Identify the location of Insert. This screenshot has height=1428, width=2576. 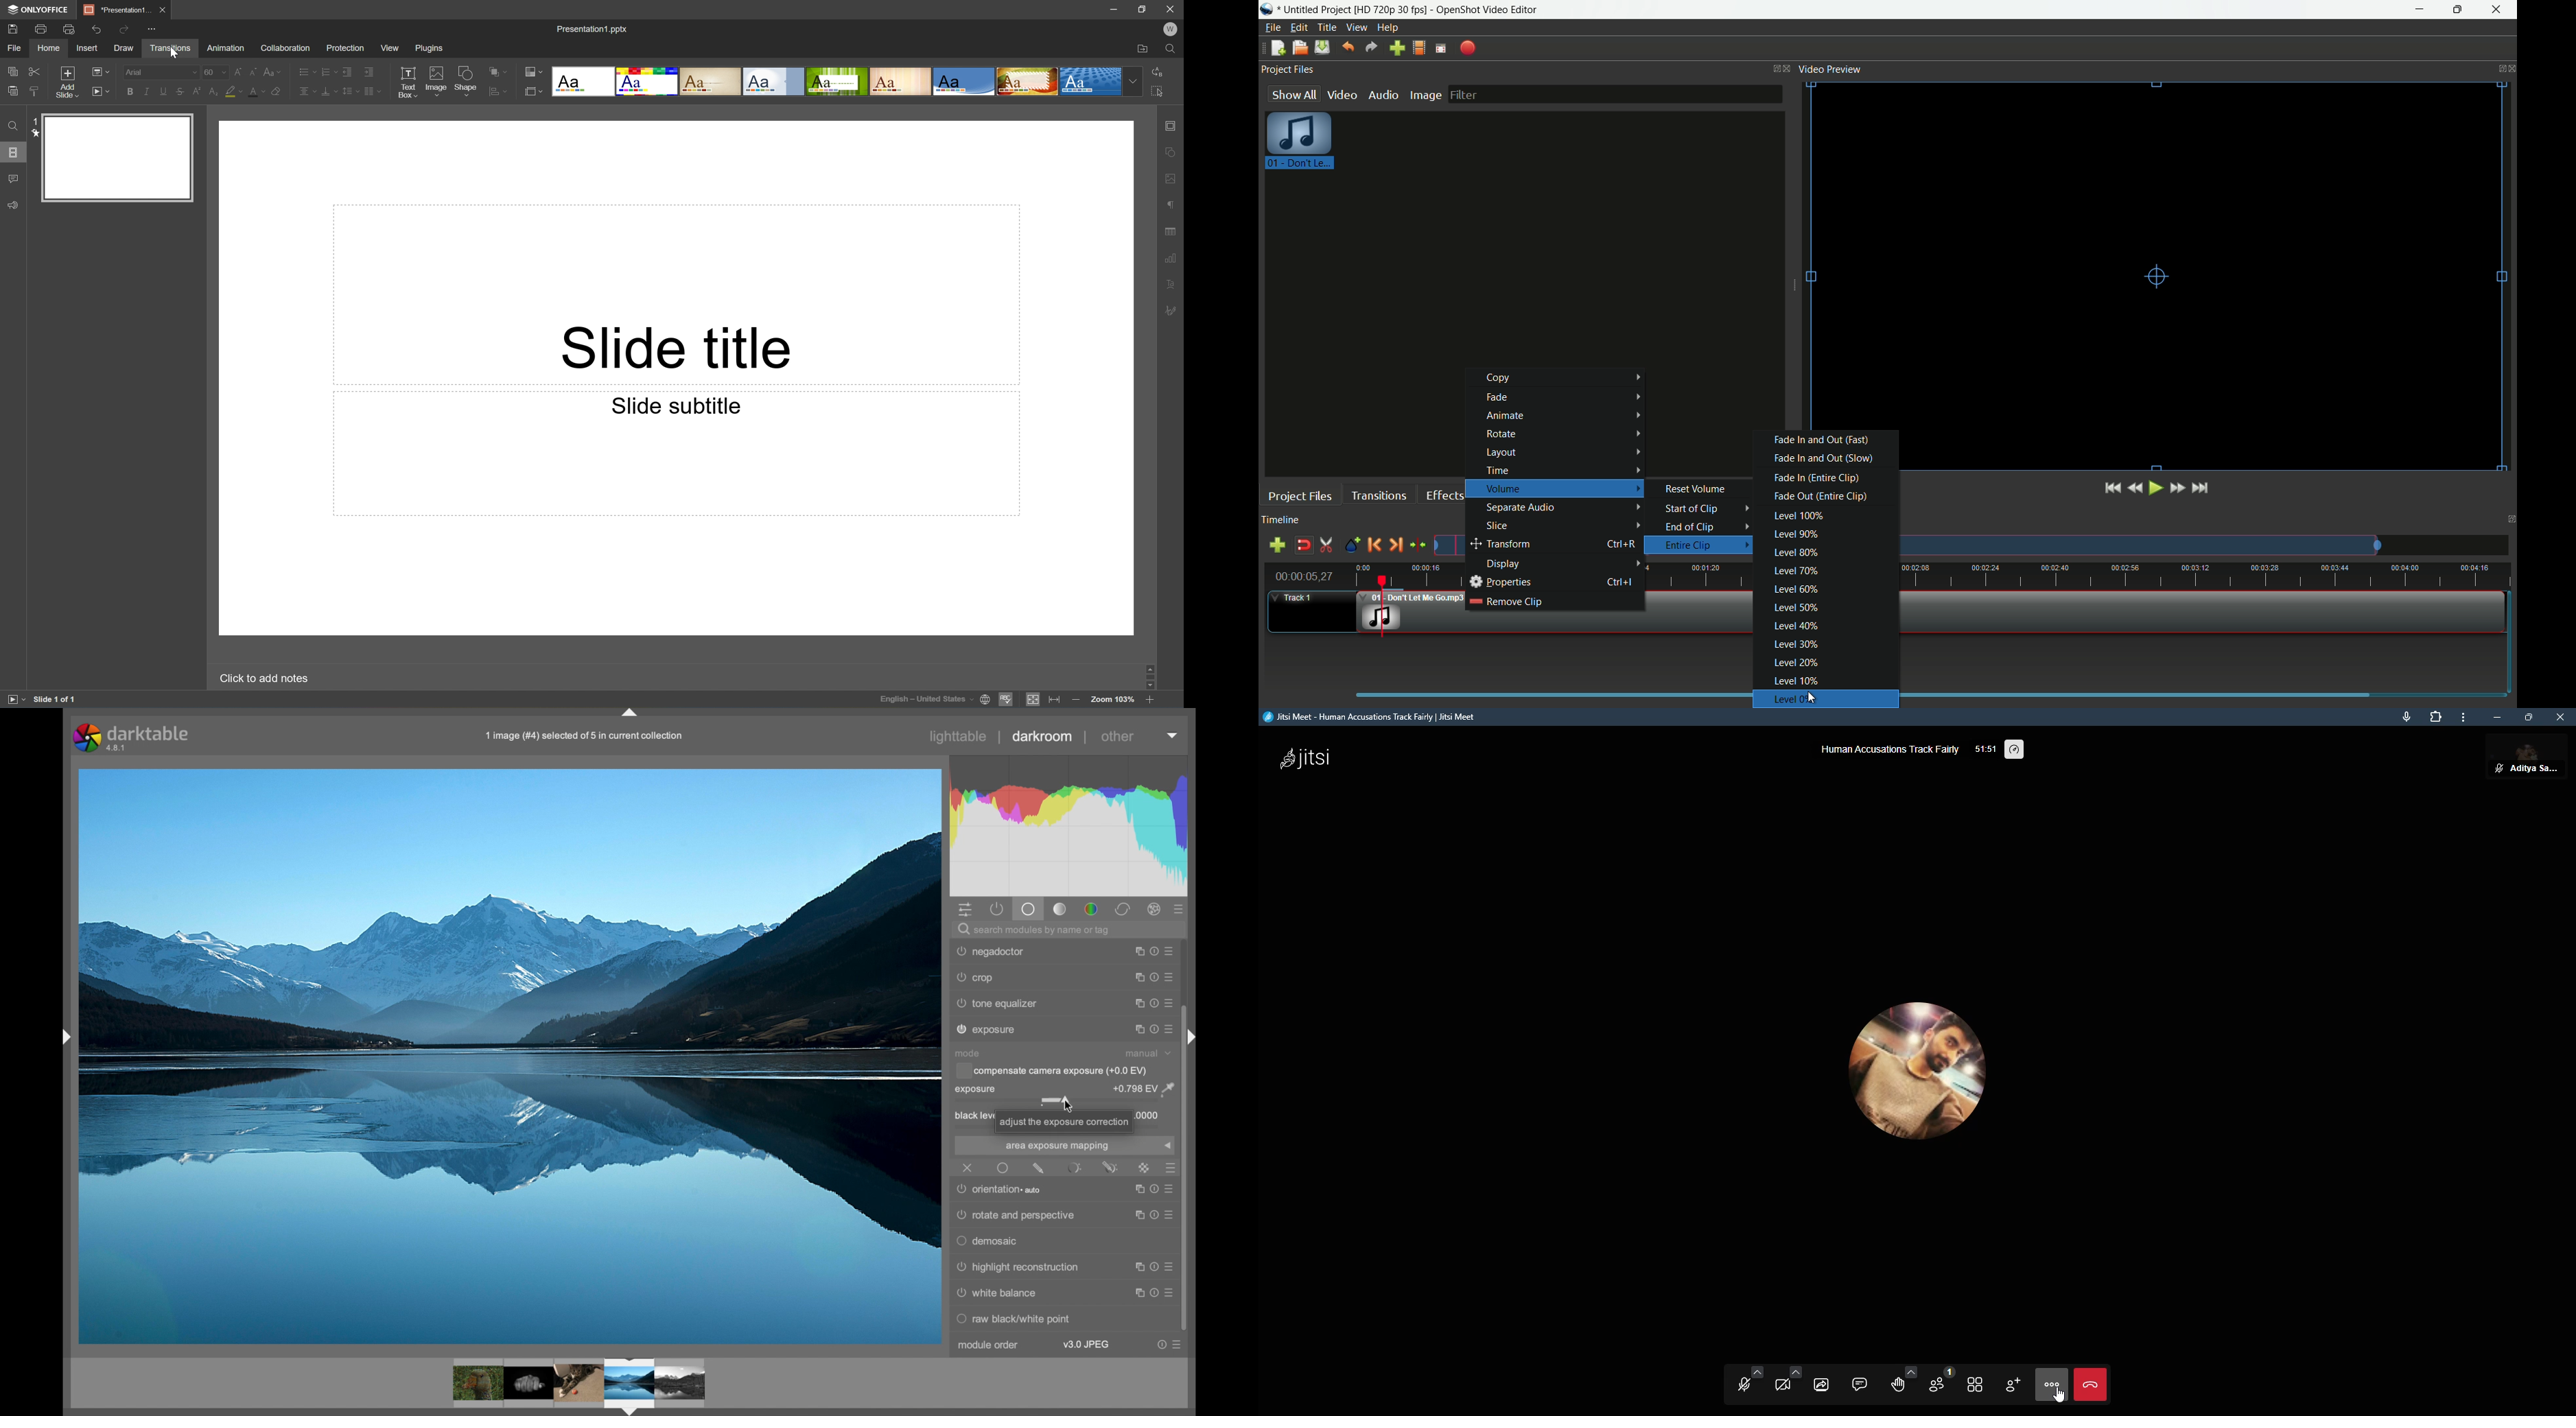
(90, 48).